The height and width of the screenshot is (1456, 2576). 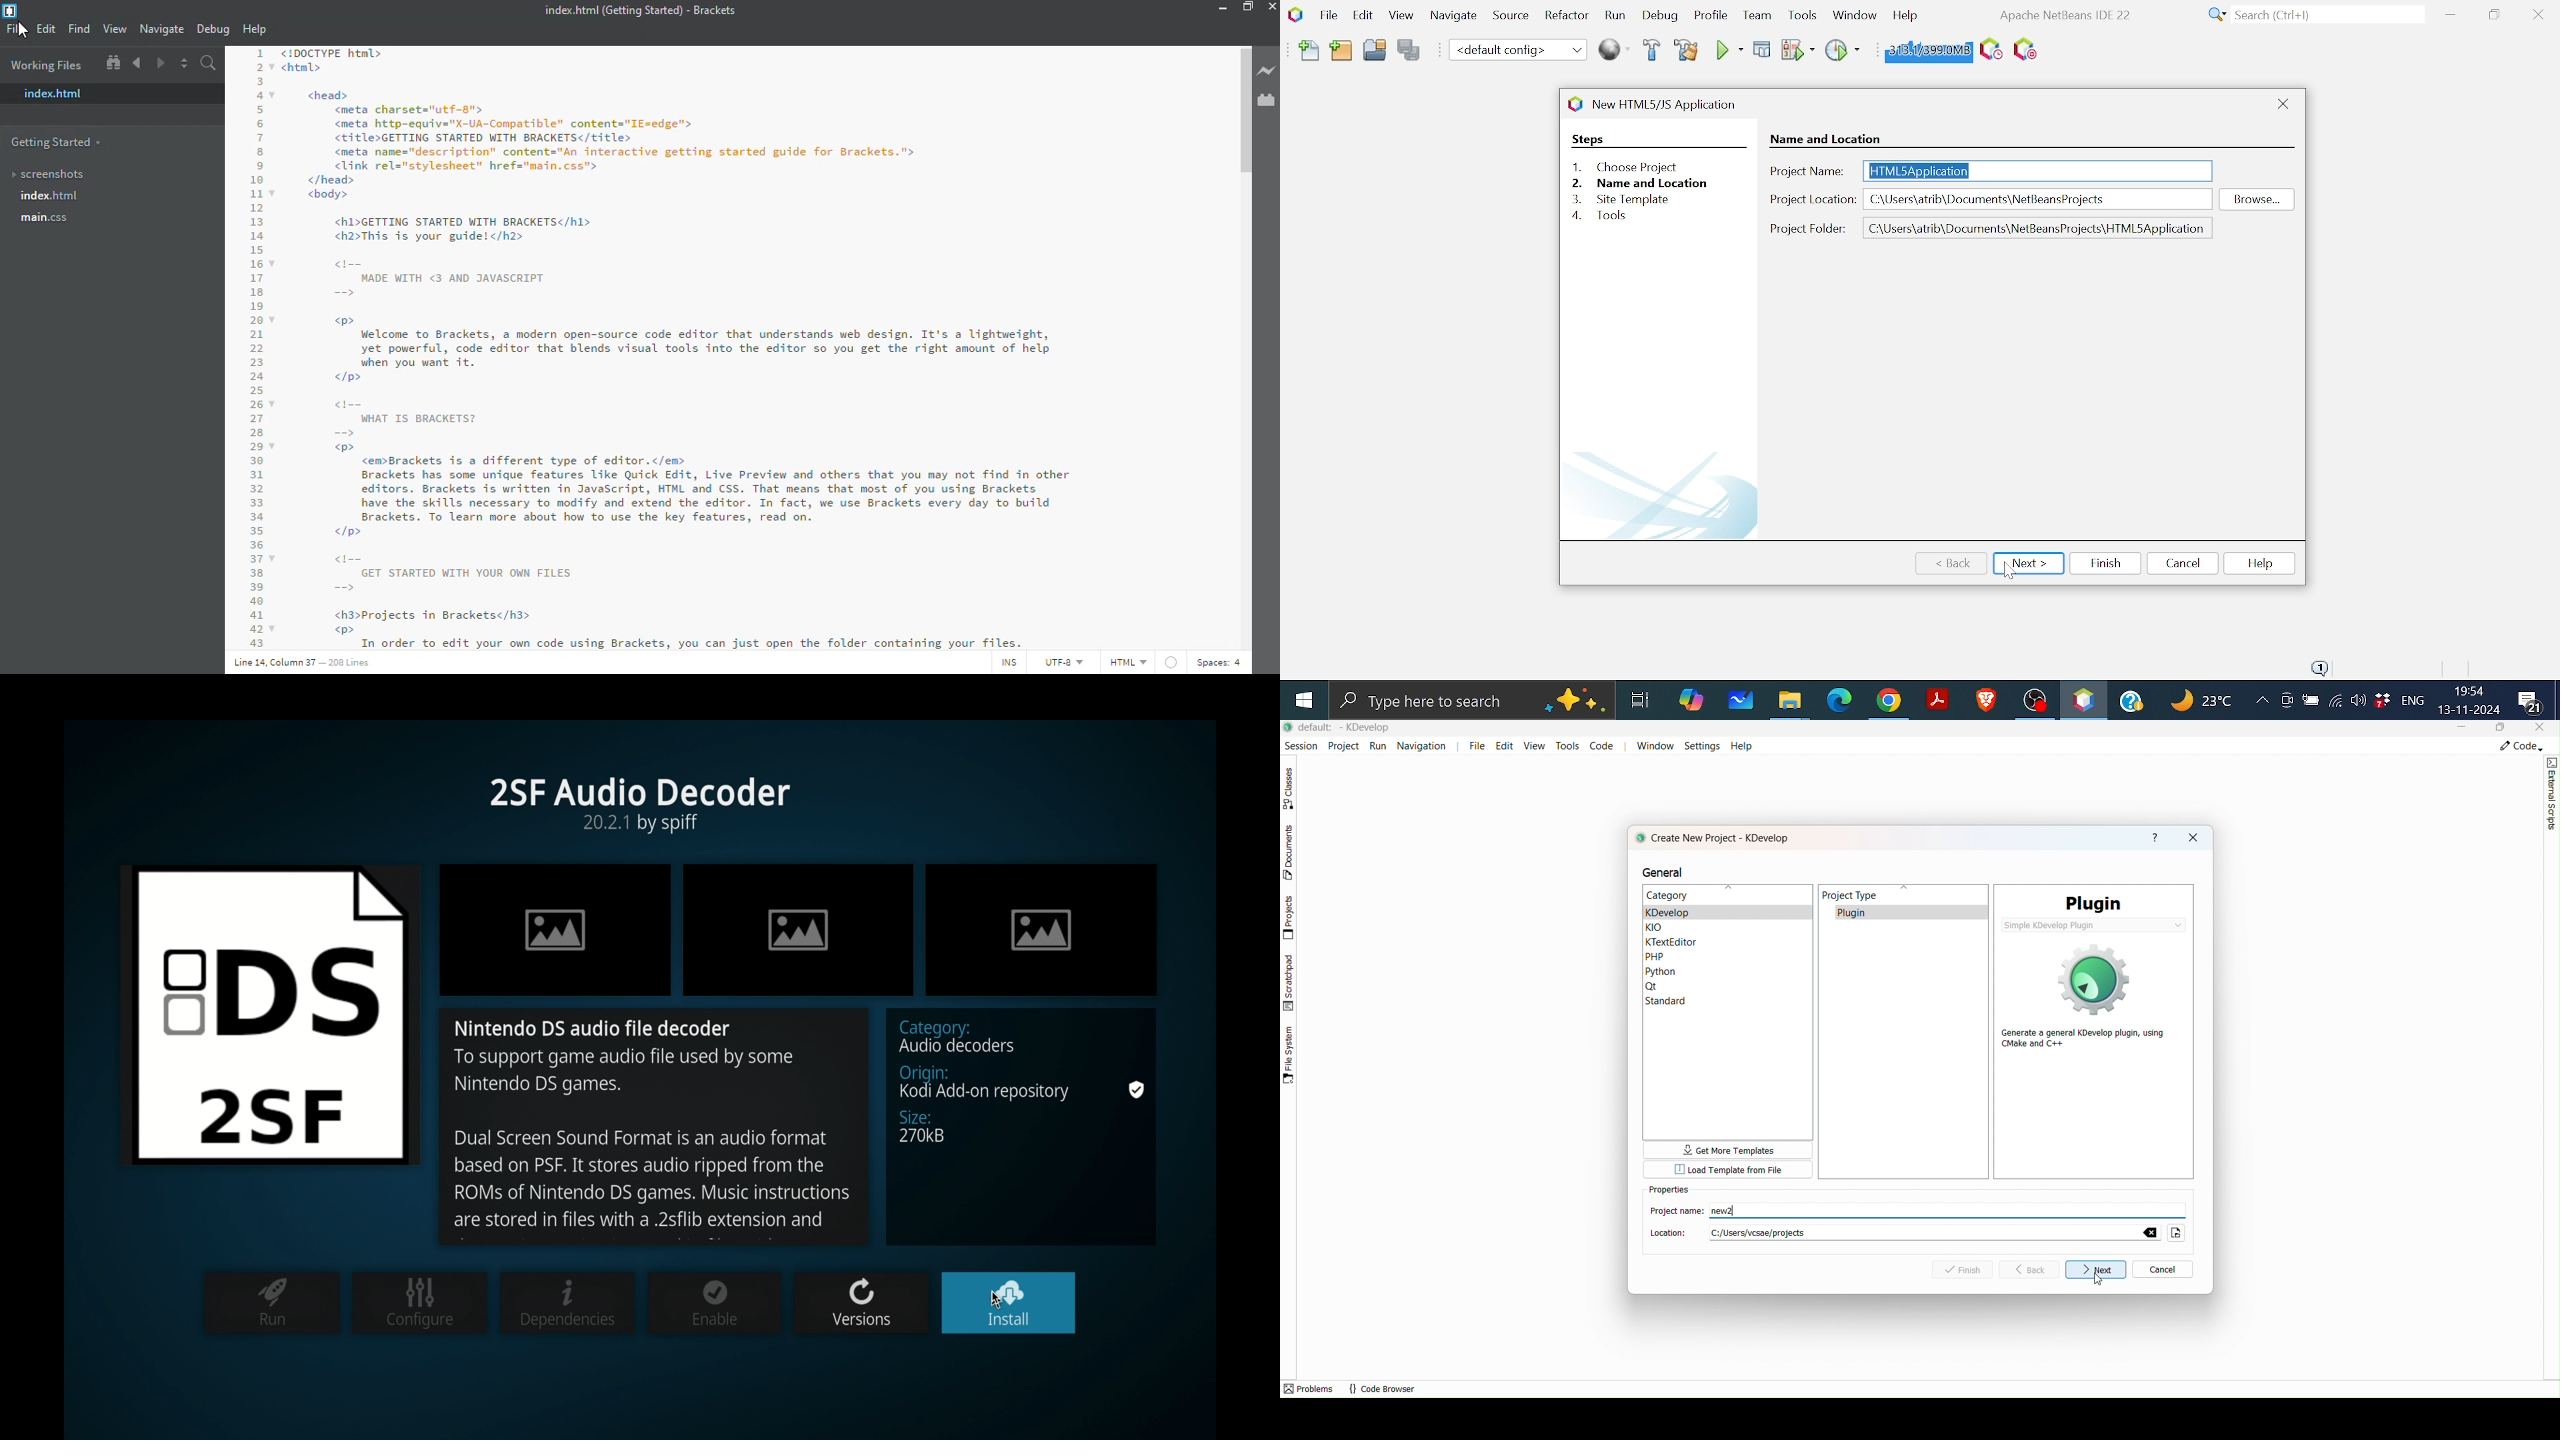 I want to click on origin, so click(x=1023, y=1083).